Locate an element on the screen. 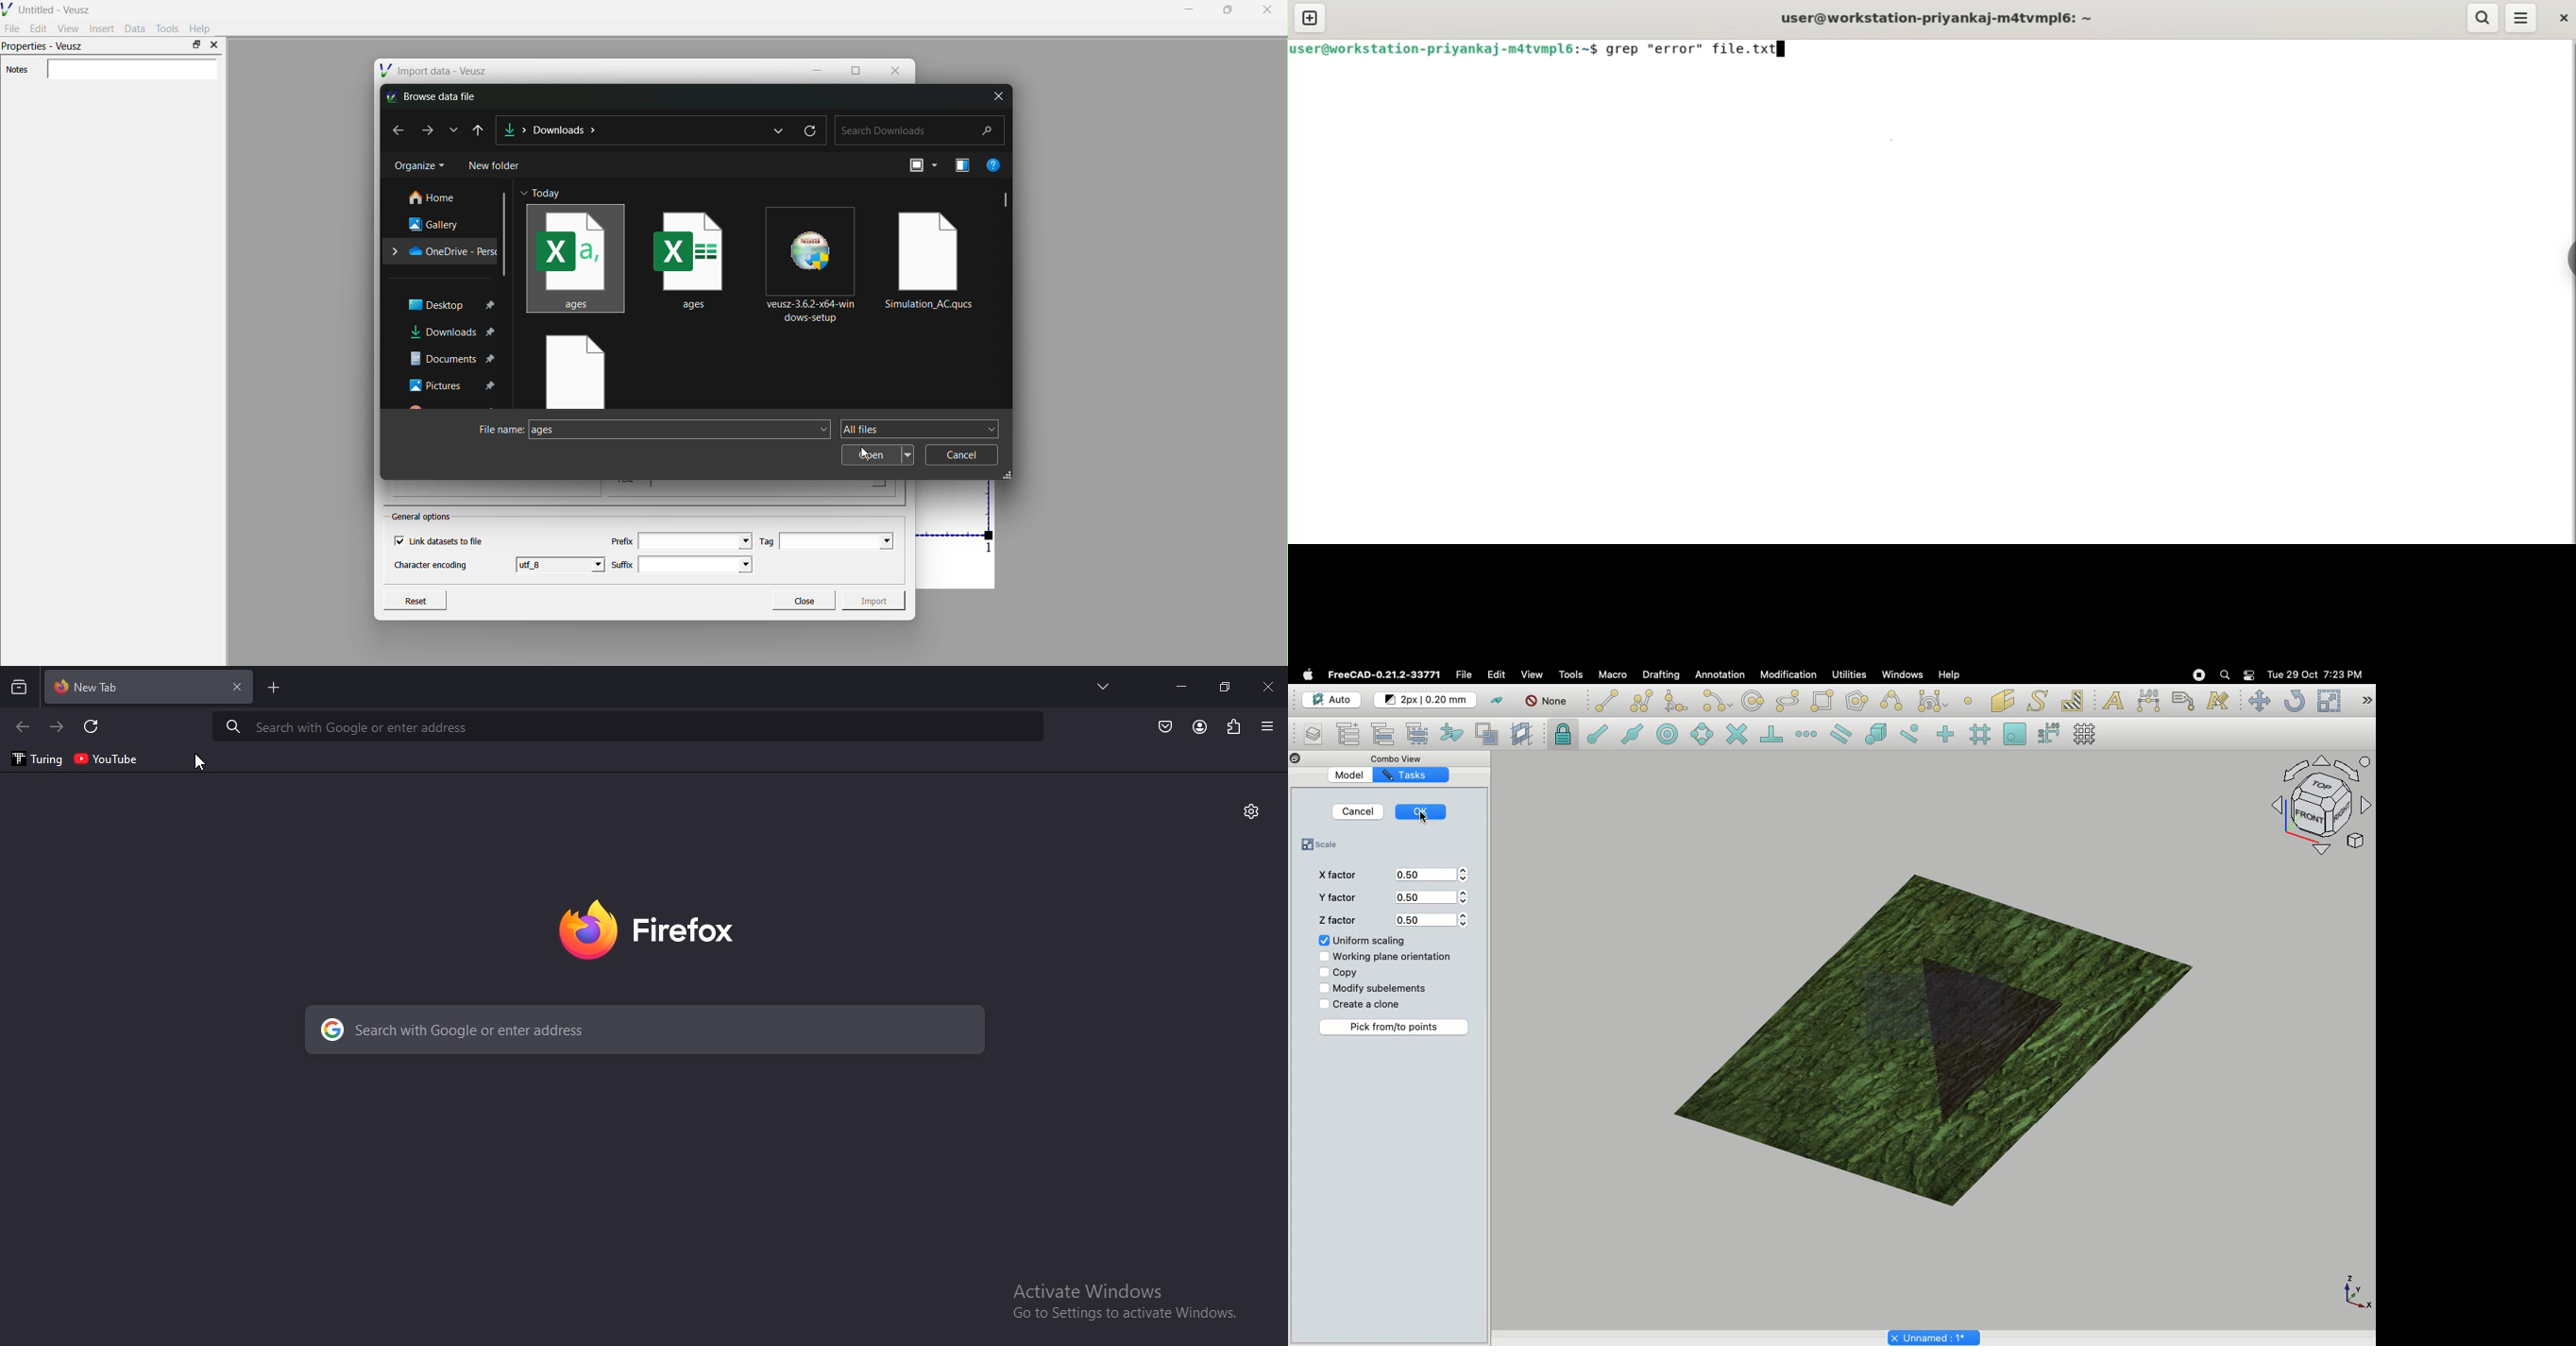  Tag field is located at coordinates (837, 541).